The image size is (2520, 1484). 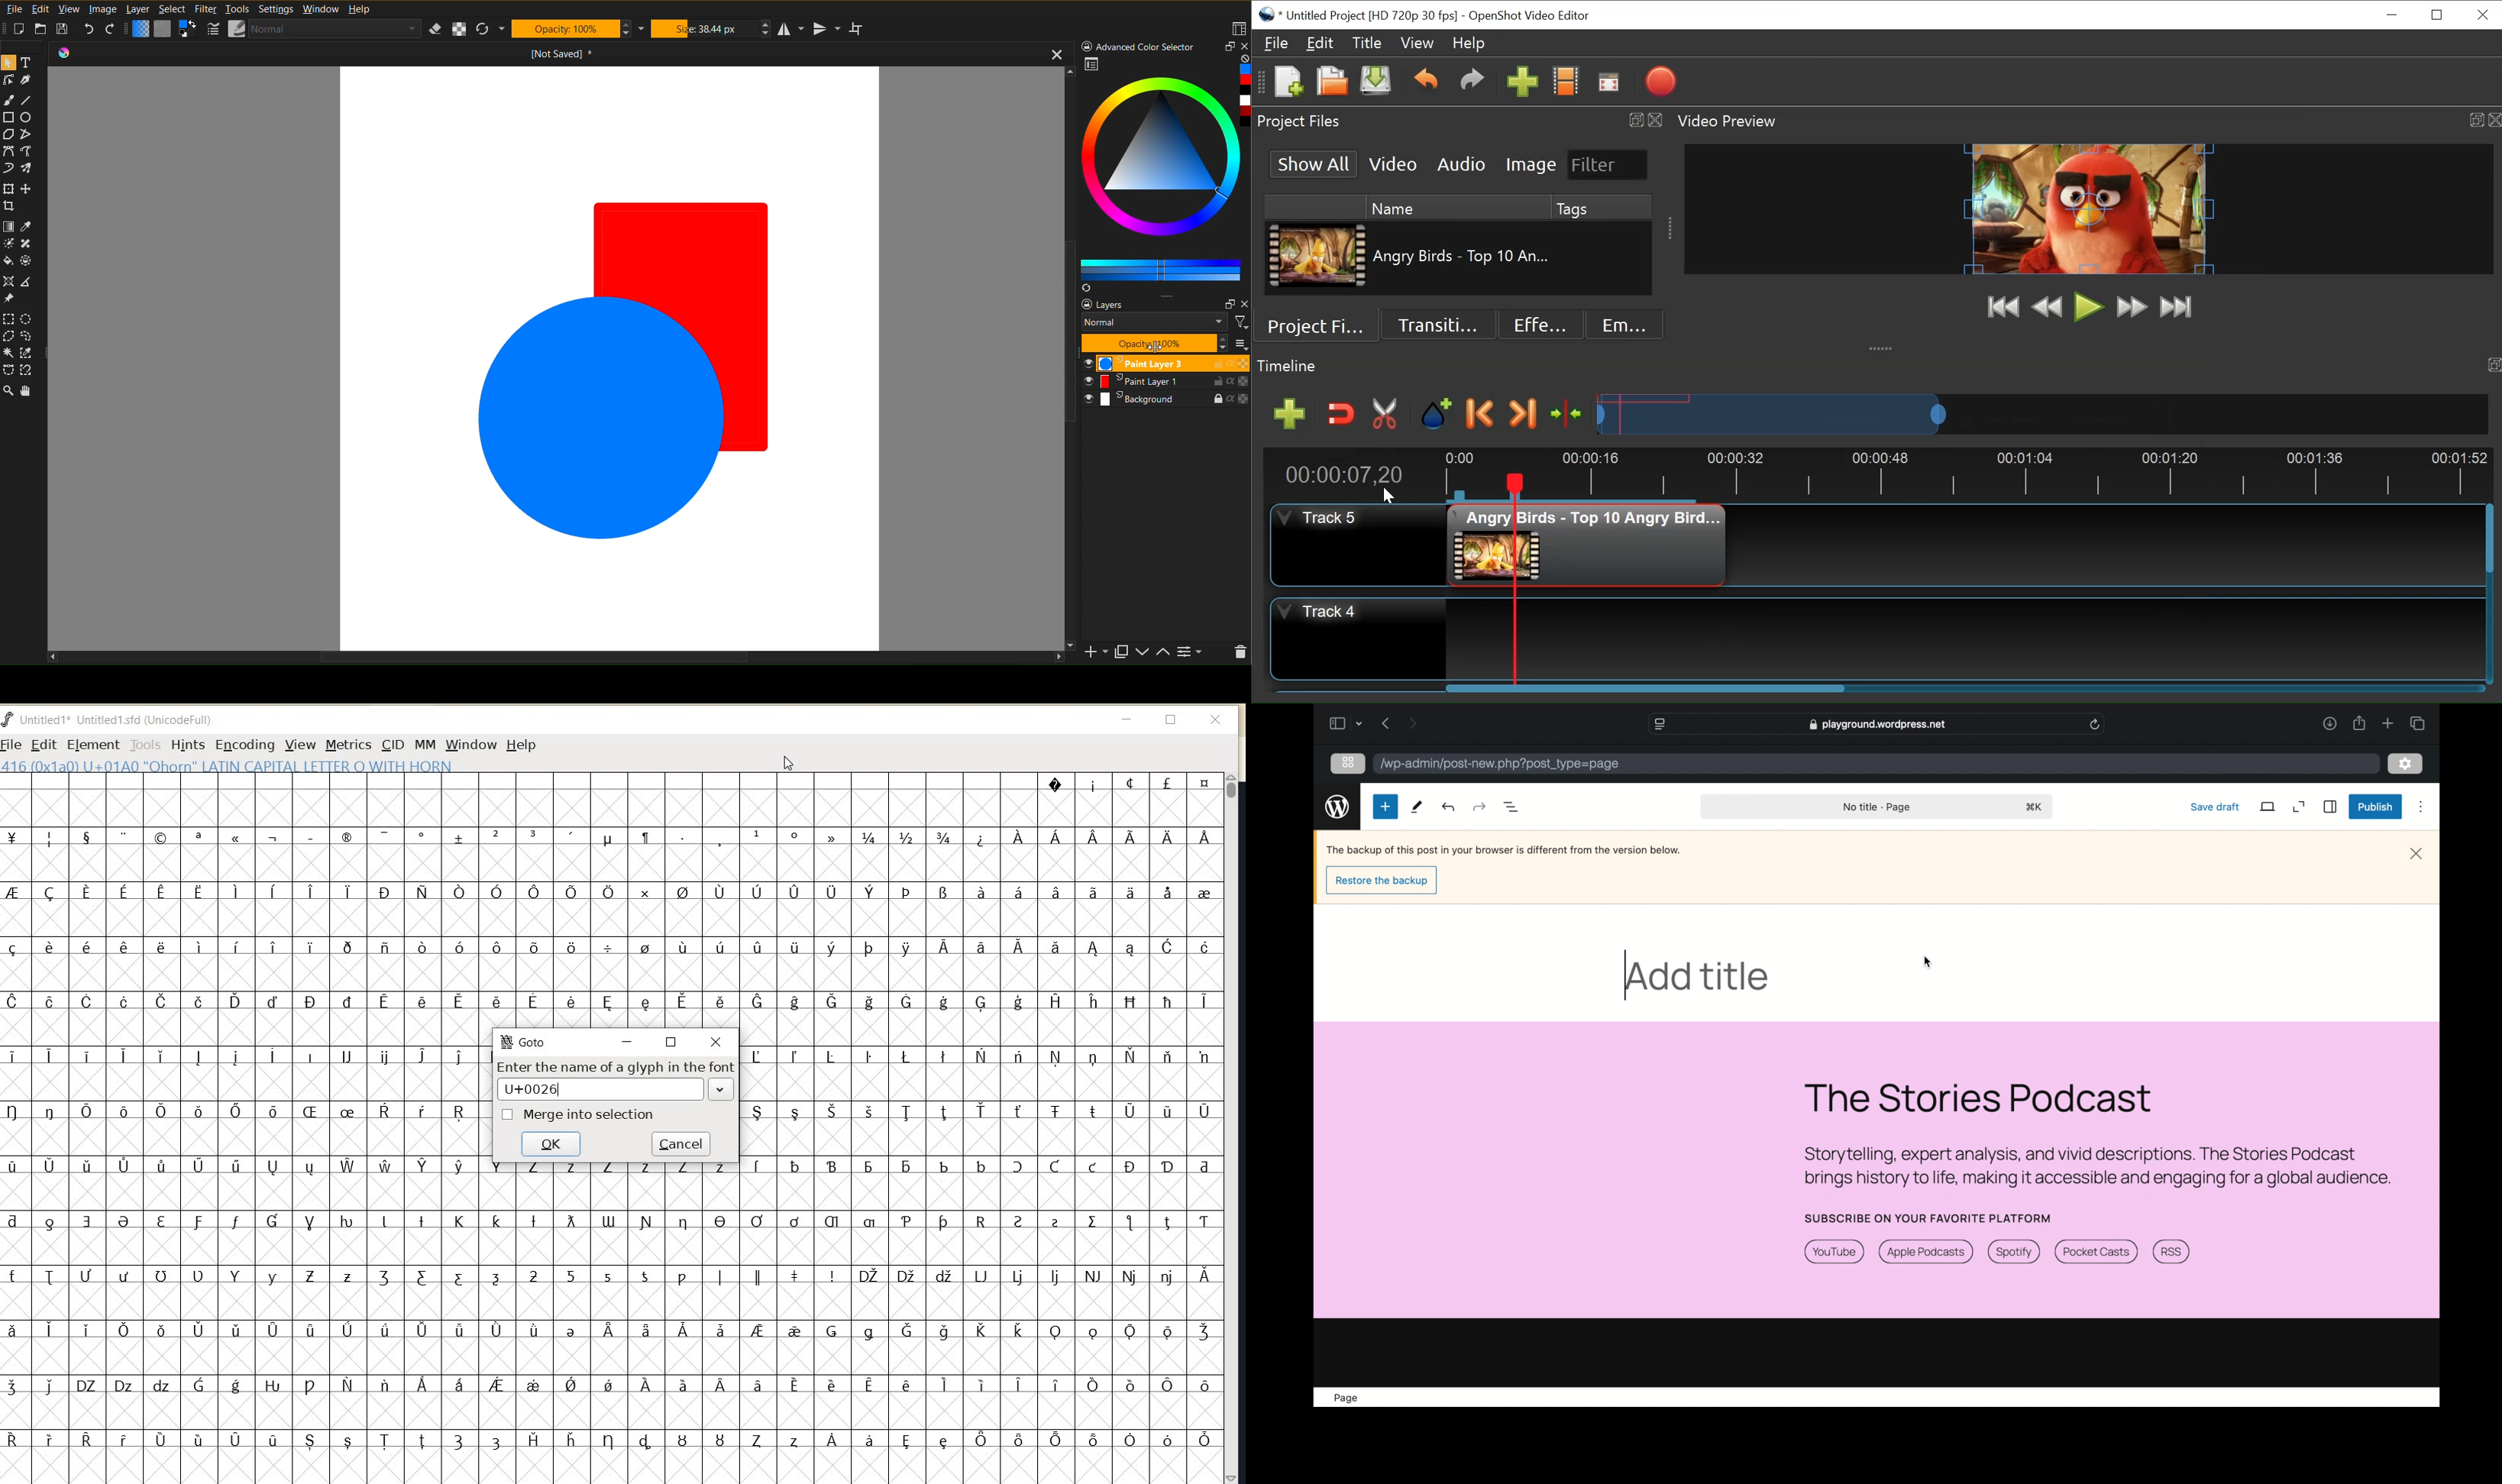 What do you see at coordinates (26, 29) in the screenshot?
I see `New` at bounding box center [26, 29].